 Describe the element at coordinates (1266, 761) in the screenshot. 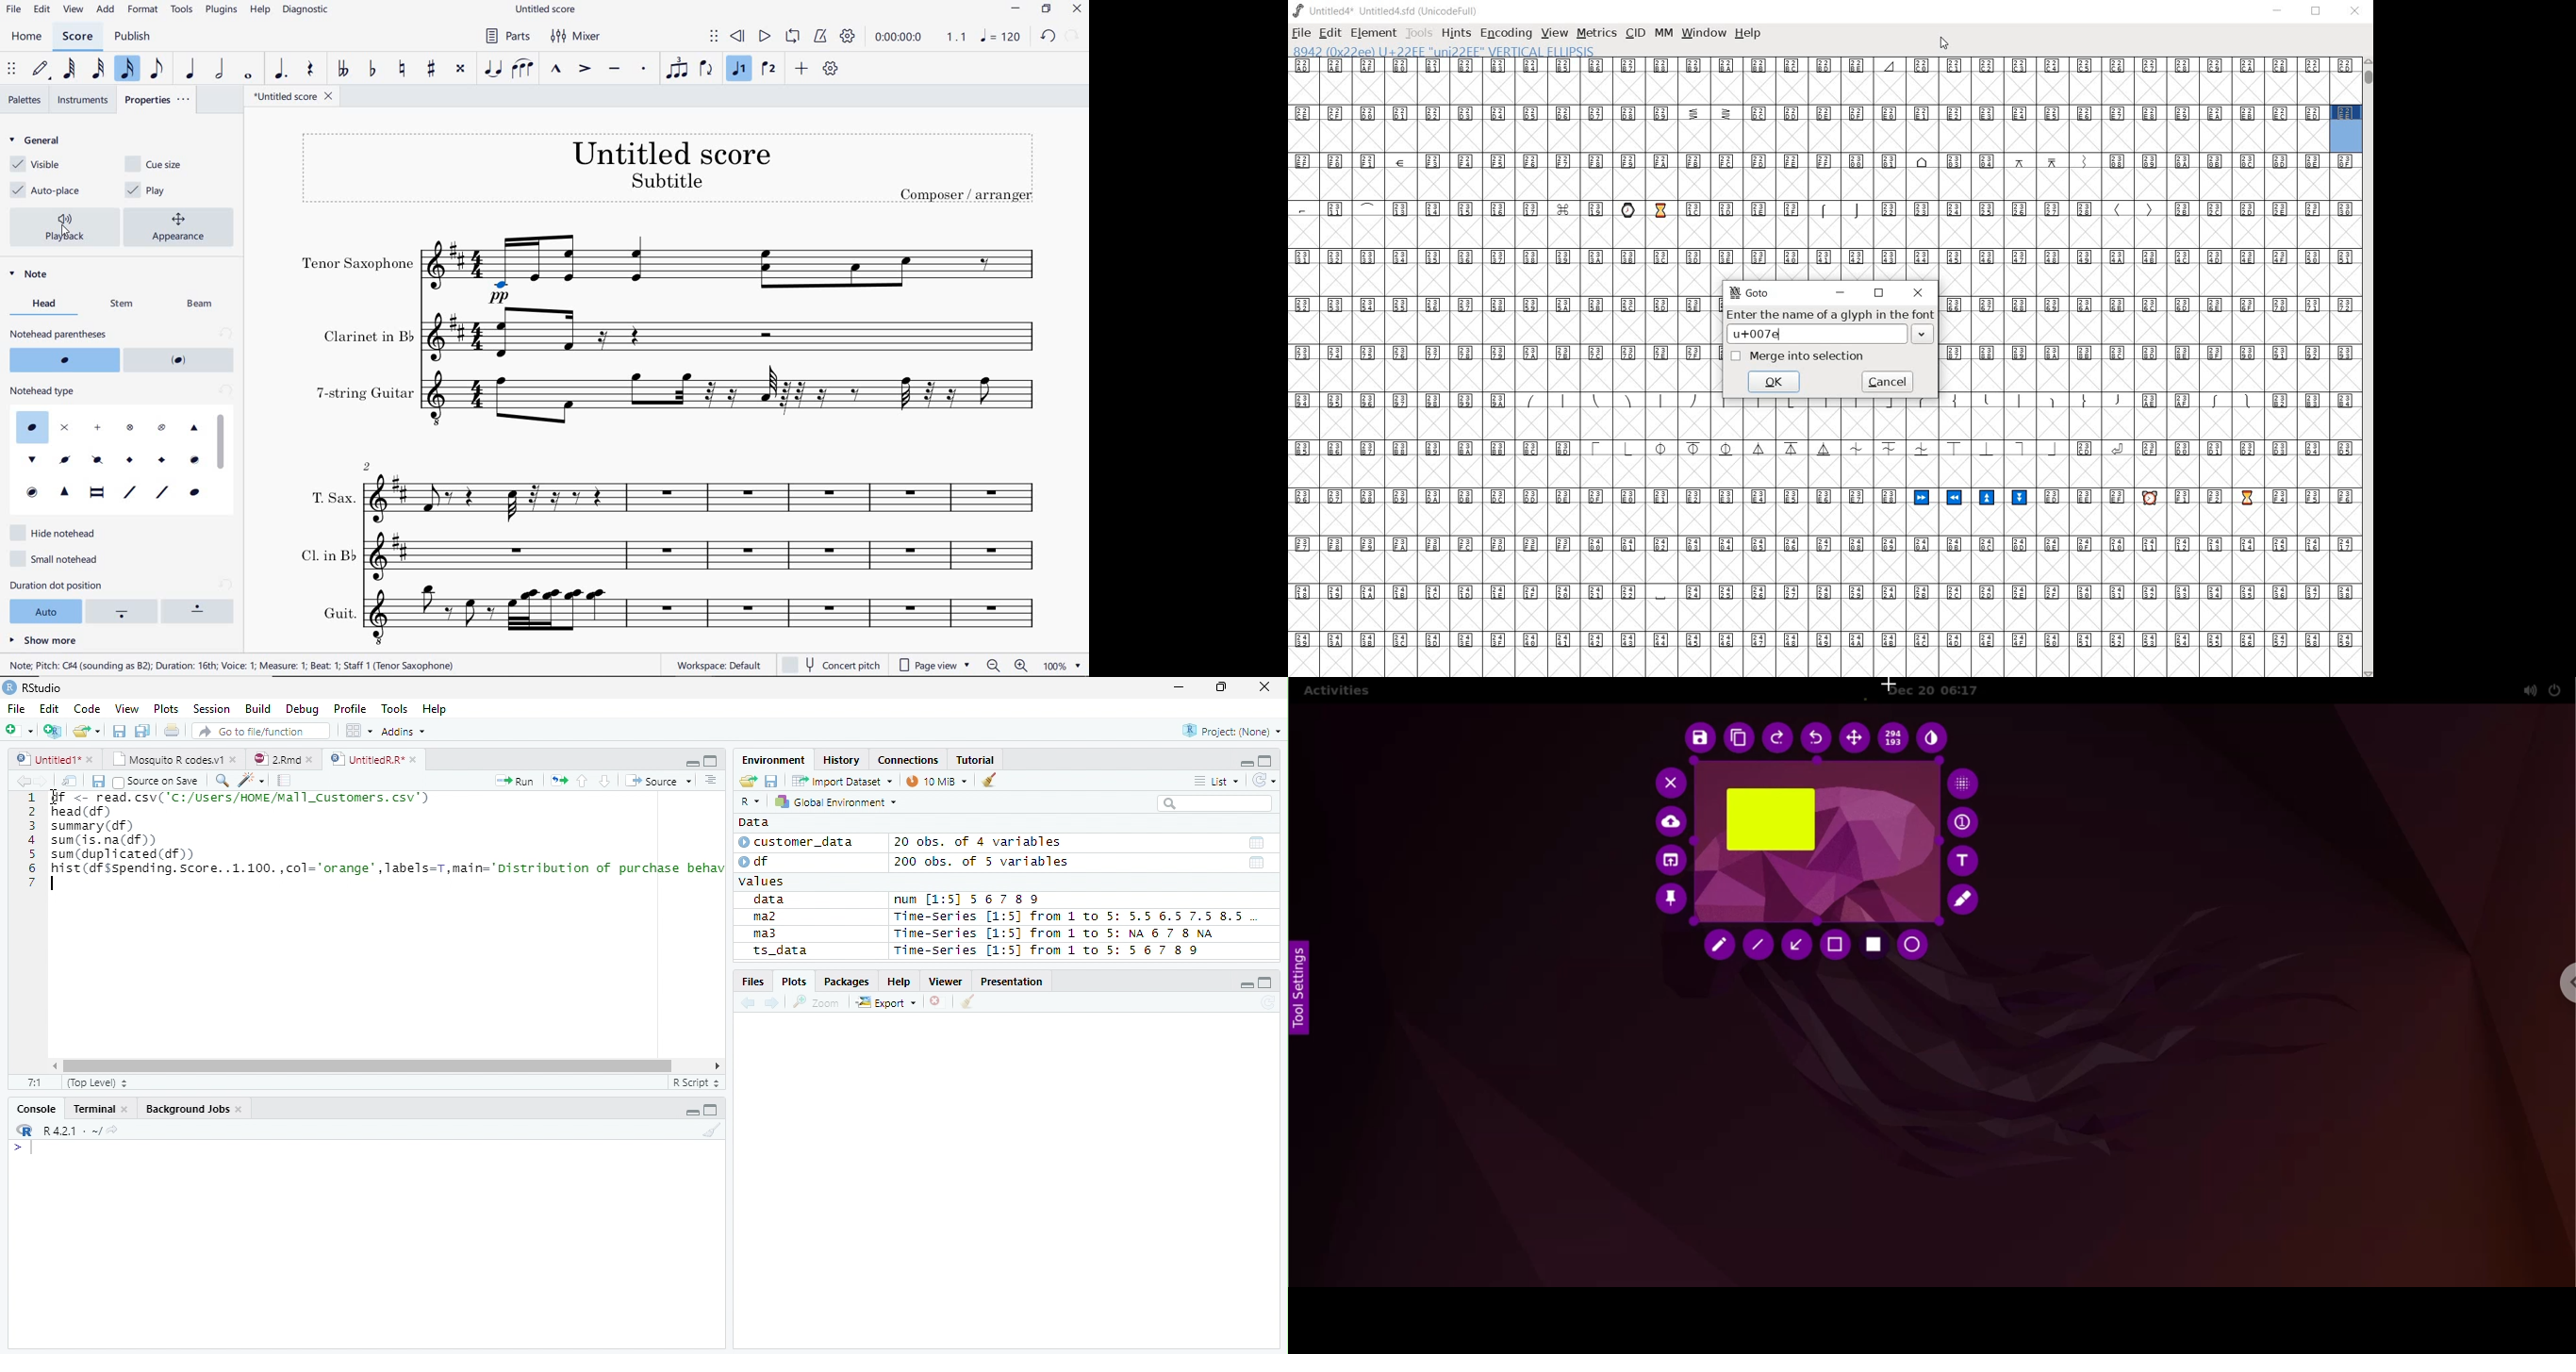

I see `Maximize` at that location.